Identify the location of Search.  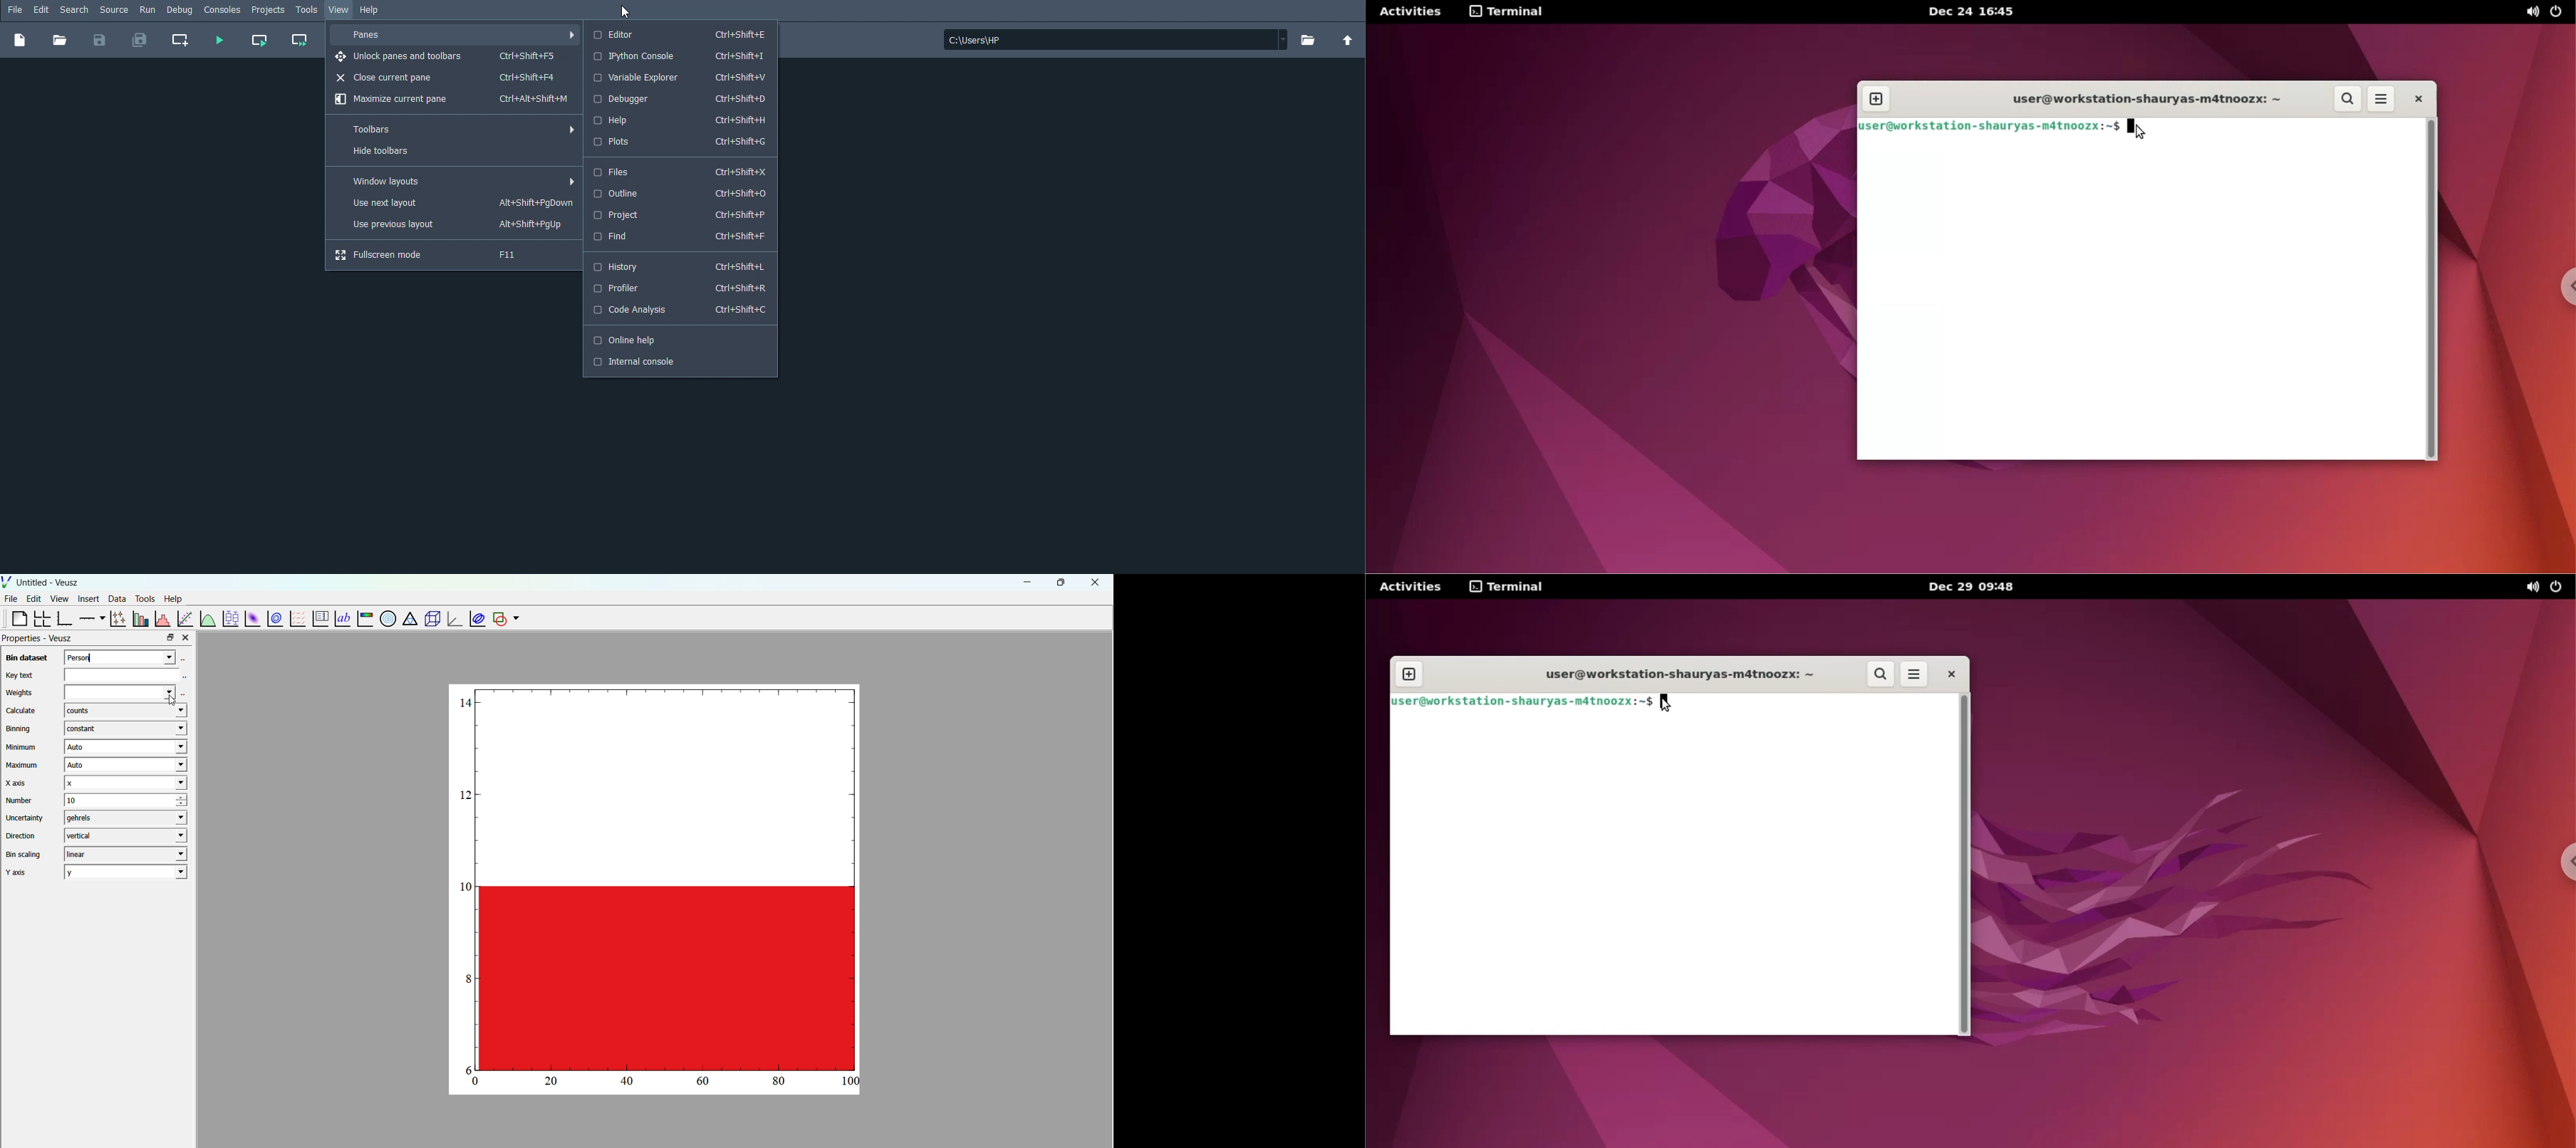
(75, 10).